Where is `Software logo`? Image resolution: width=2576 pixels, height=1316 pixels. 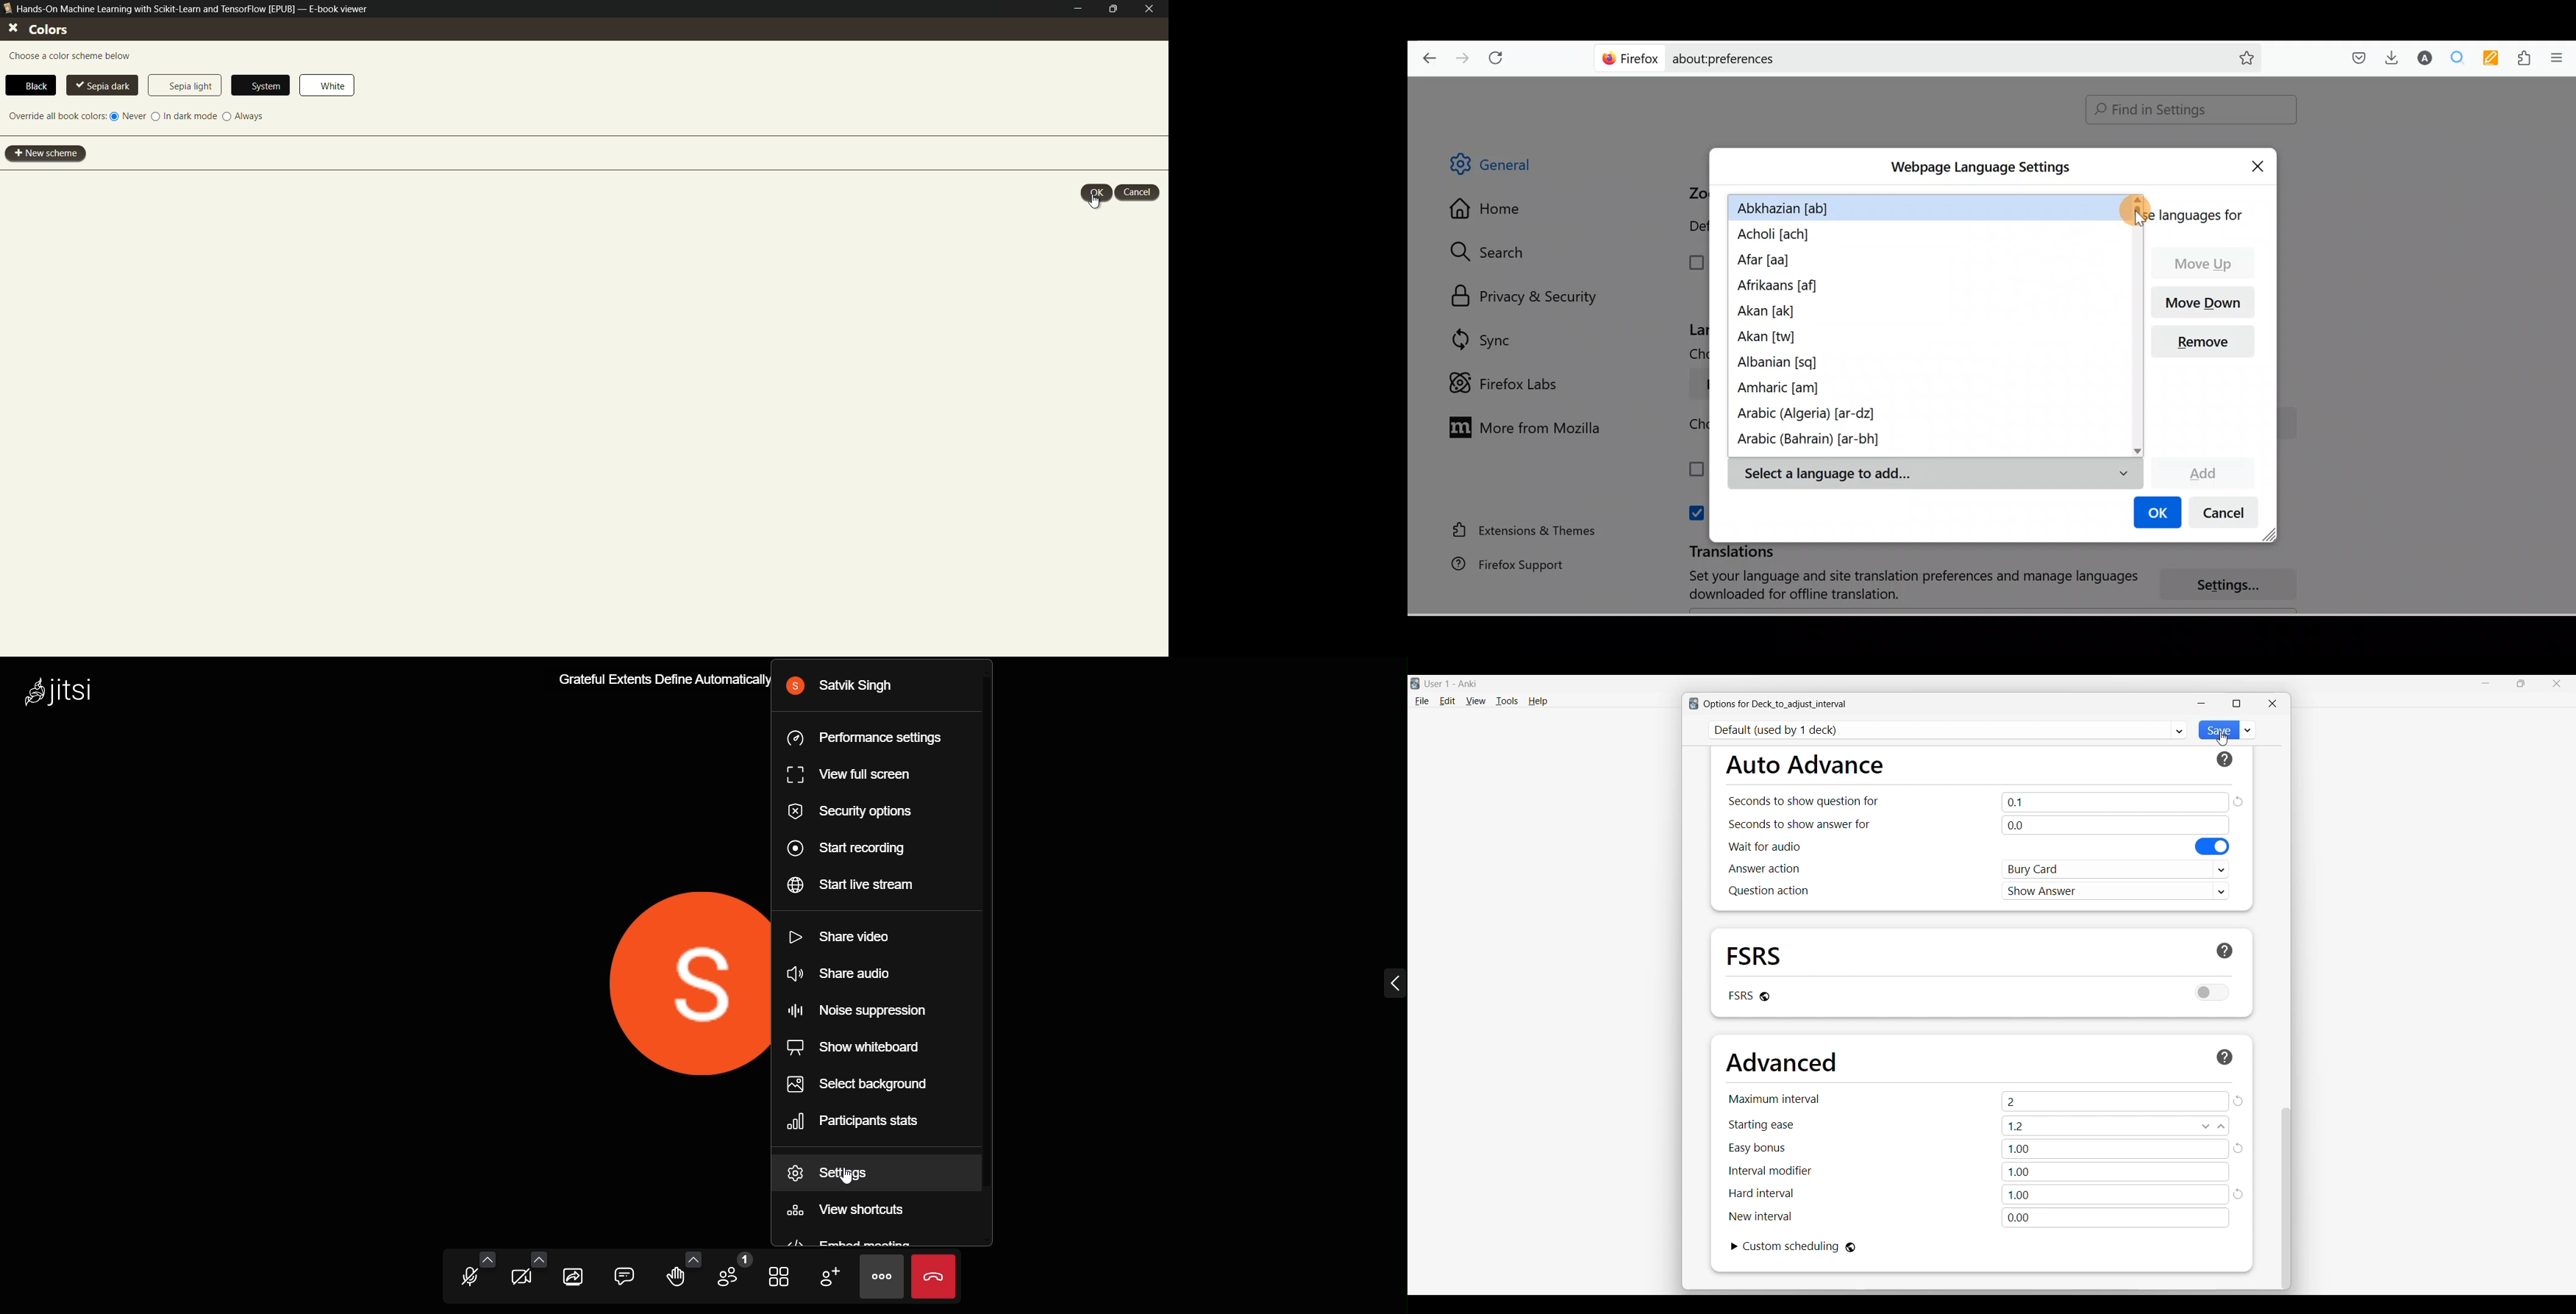 Software logo is located at coordinates (1415, 683).